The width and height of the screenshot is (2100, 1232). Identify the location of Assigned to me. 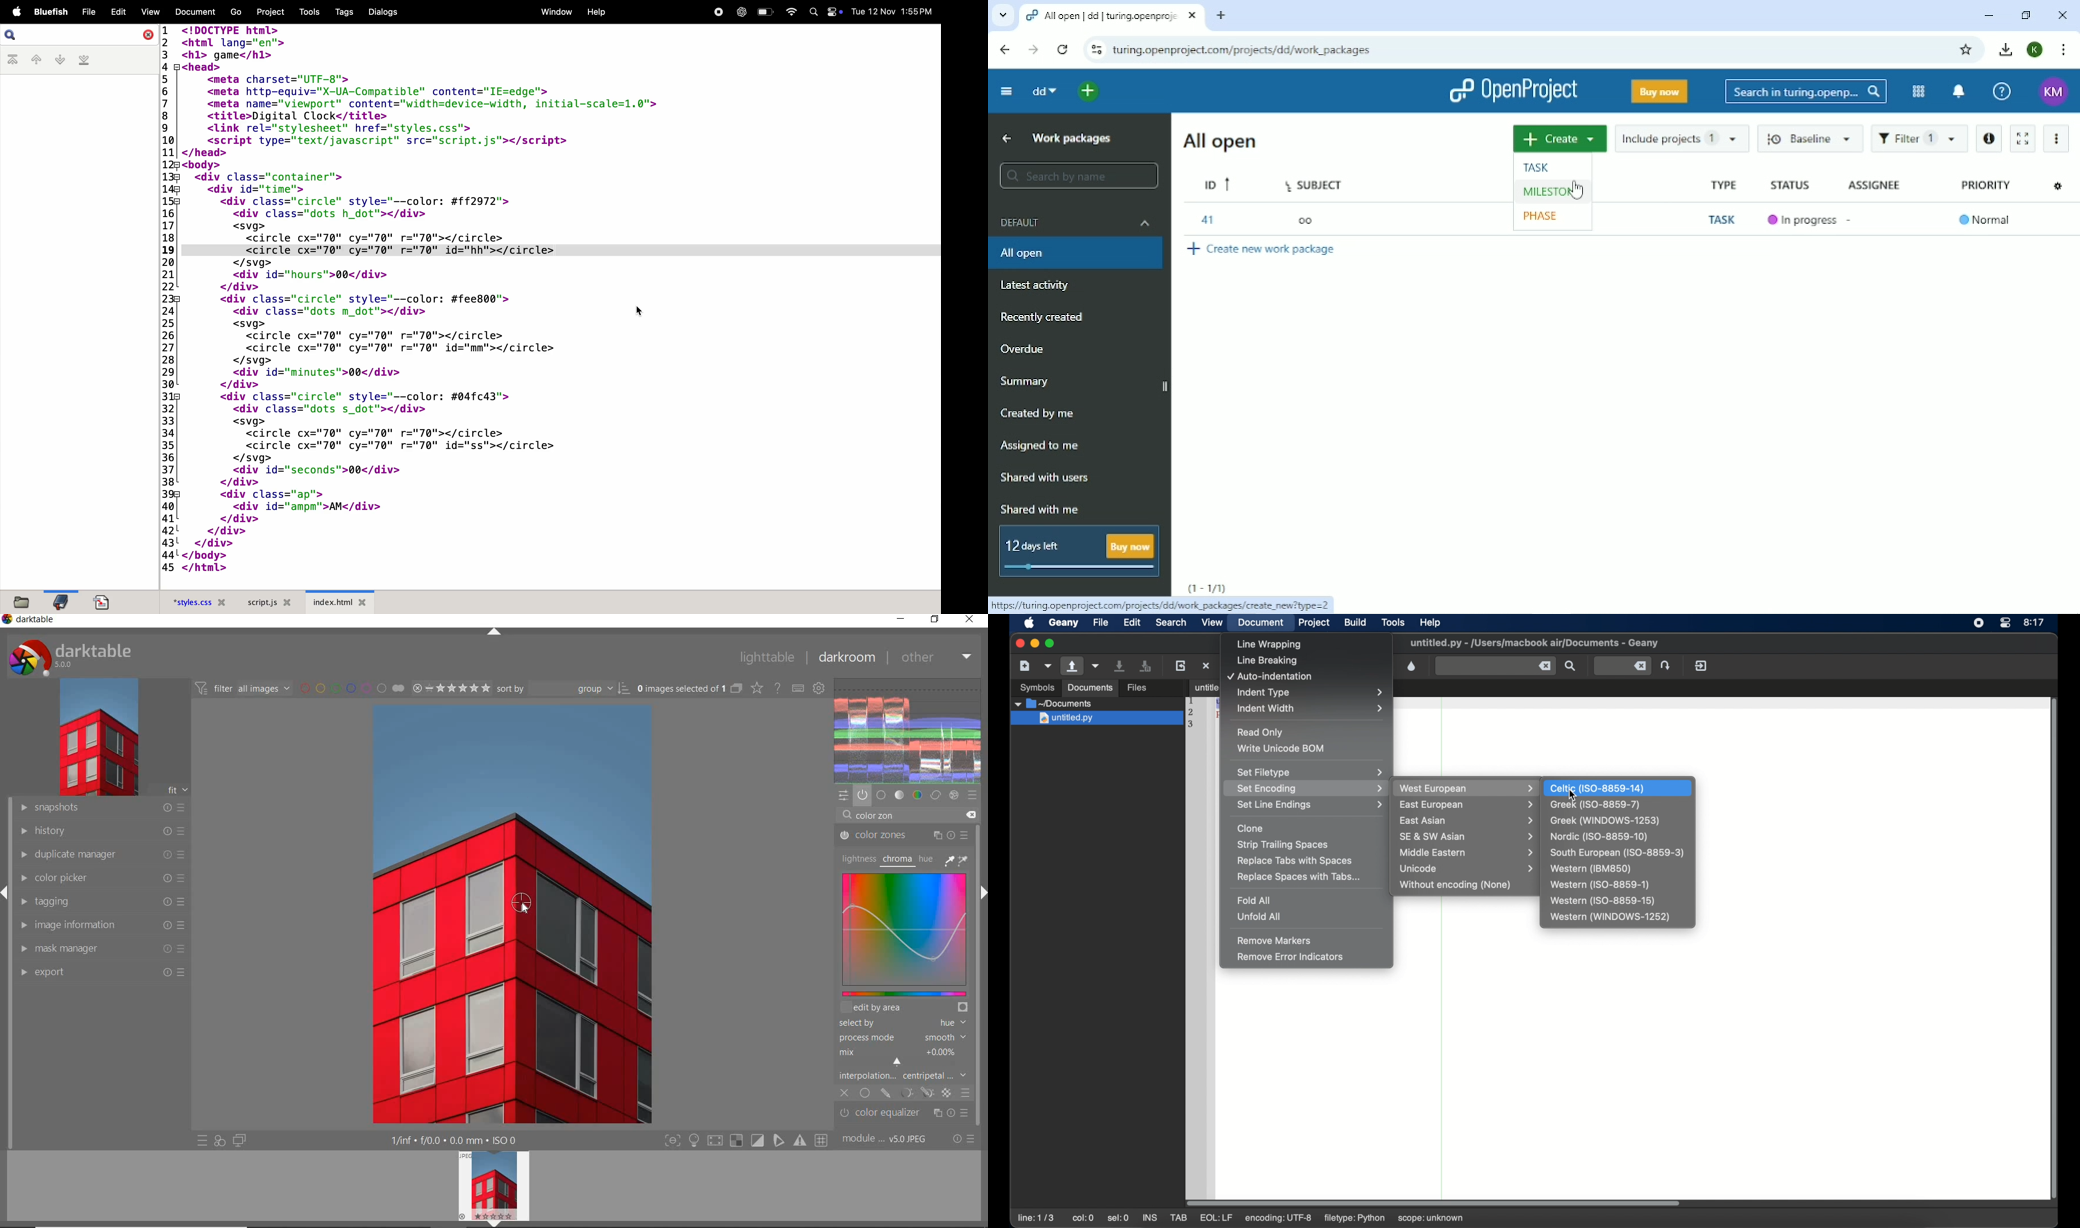
(1041, 446).